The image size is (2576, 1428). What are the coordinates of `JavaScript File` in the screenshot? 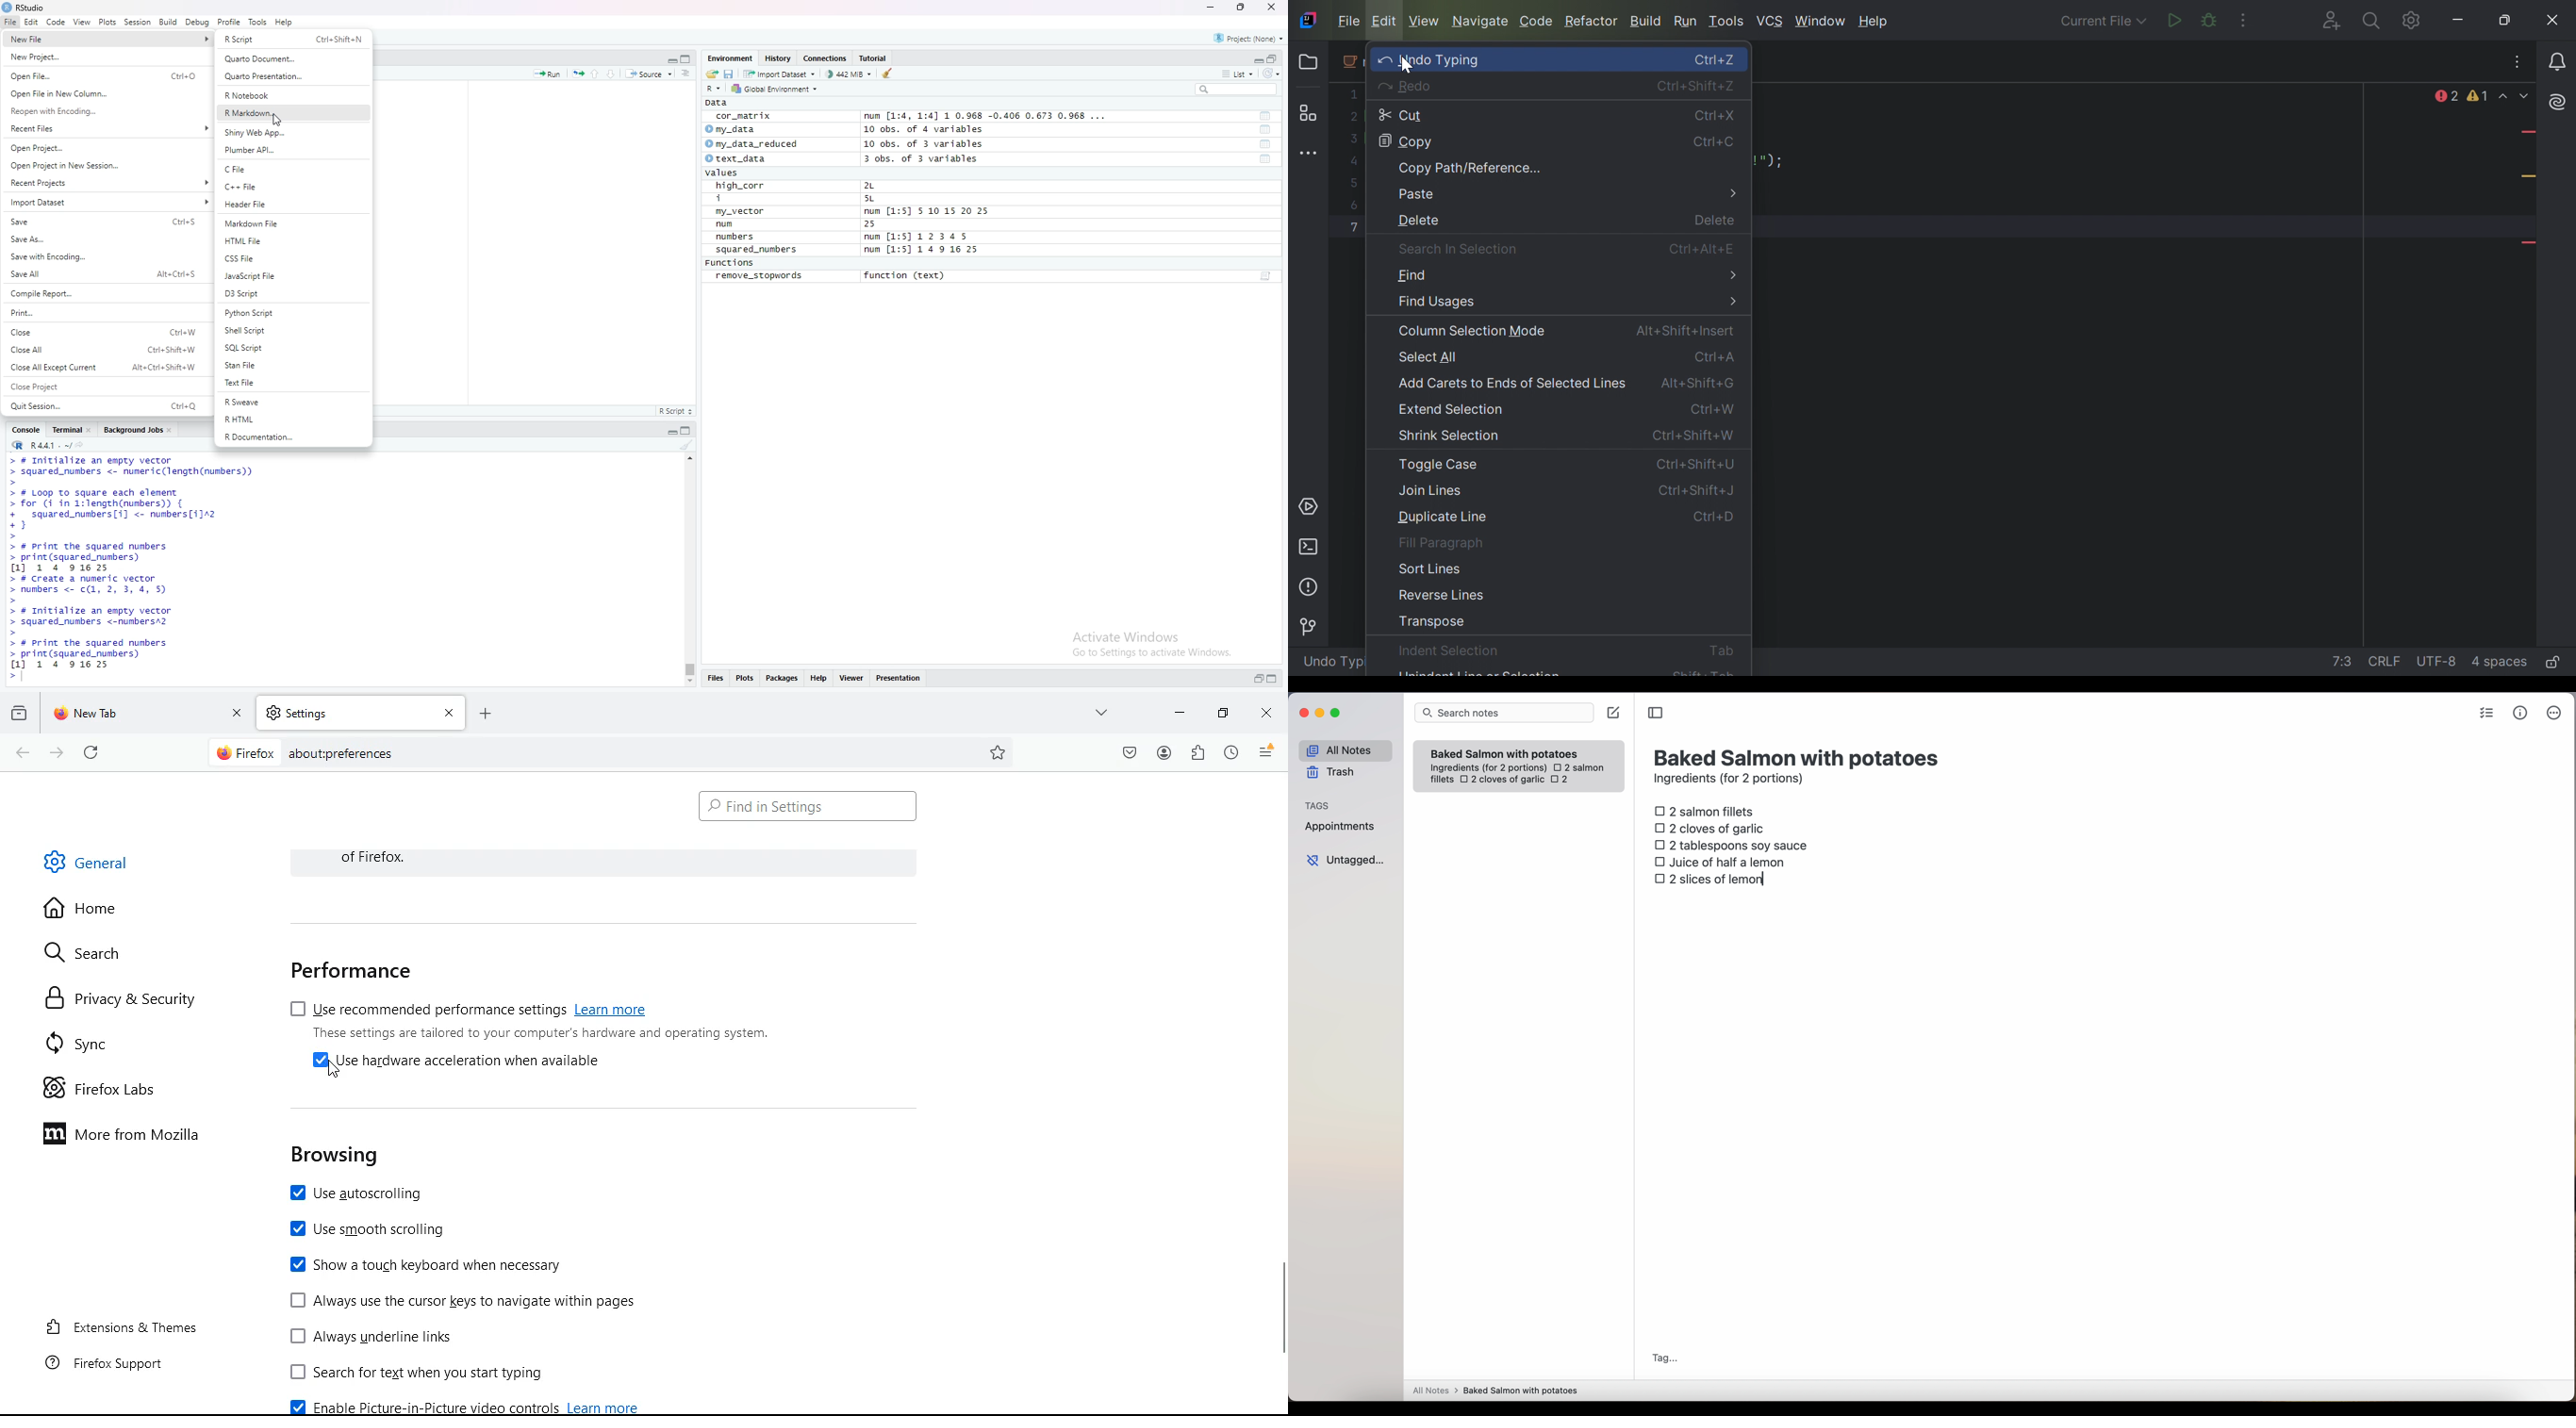 It's located at (290, 276).